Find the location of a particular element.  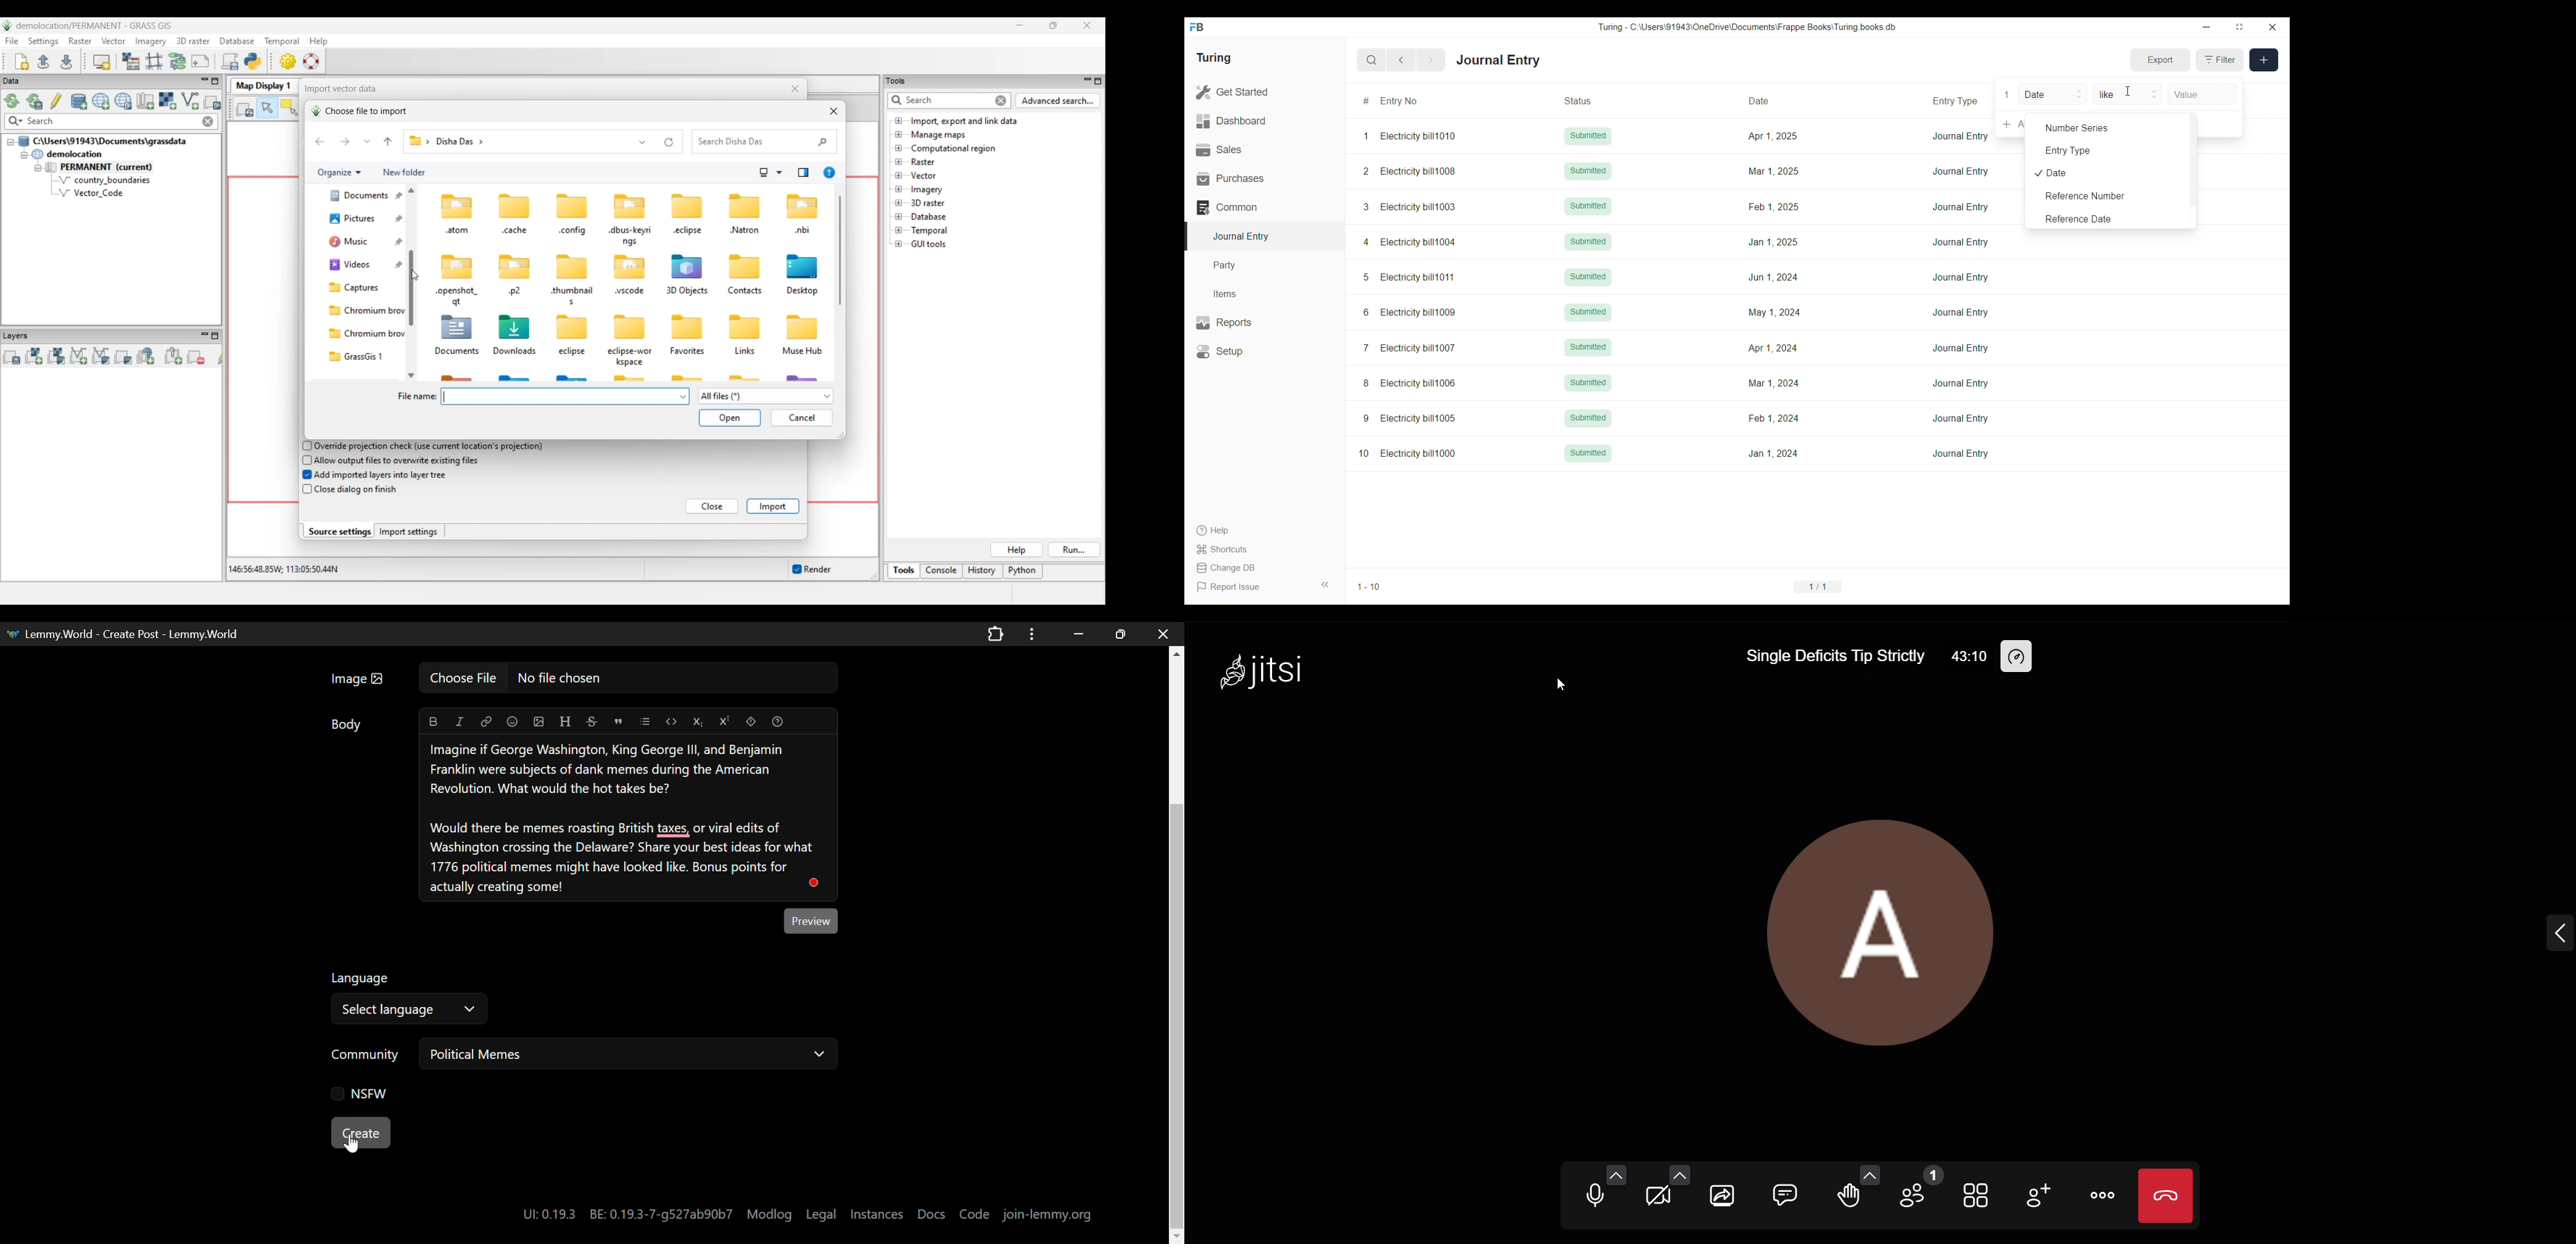

Number Series is located at coordinates (2108, 127).